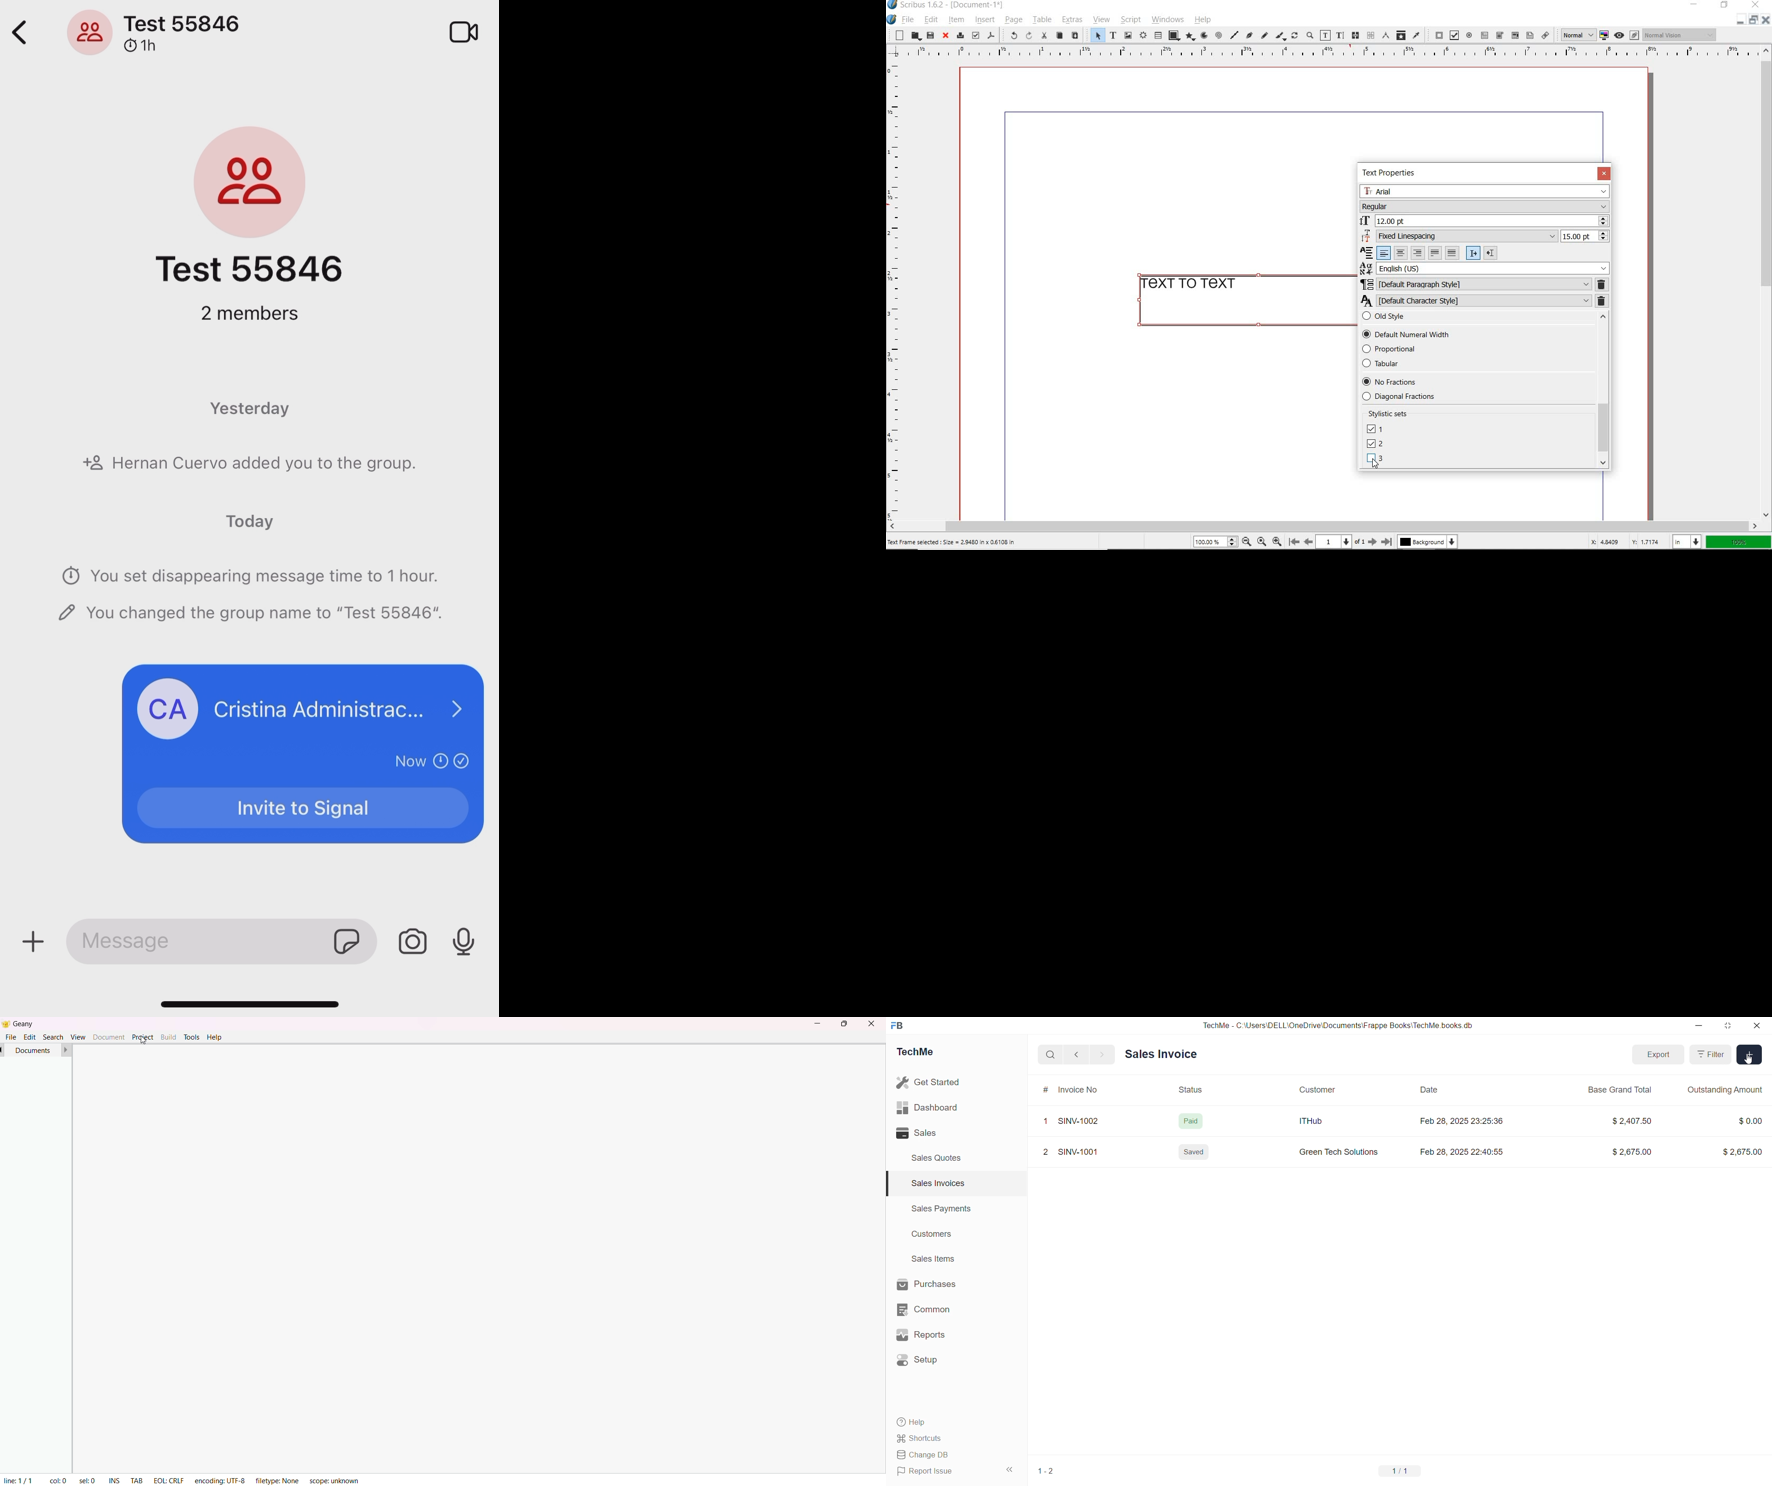 This screenshot has width=1792, height=1512. Describe the element at coordinates (1189, 37) in the screenshot. I see `polygon` at that location.